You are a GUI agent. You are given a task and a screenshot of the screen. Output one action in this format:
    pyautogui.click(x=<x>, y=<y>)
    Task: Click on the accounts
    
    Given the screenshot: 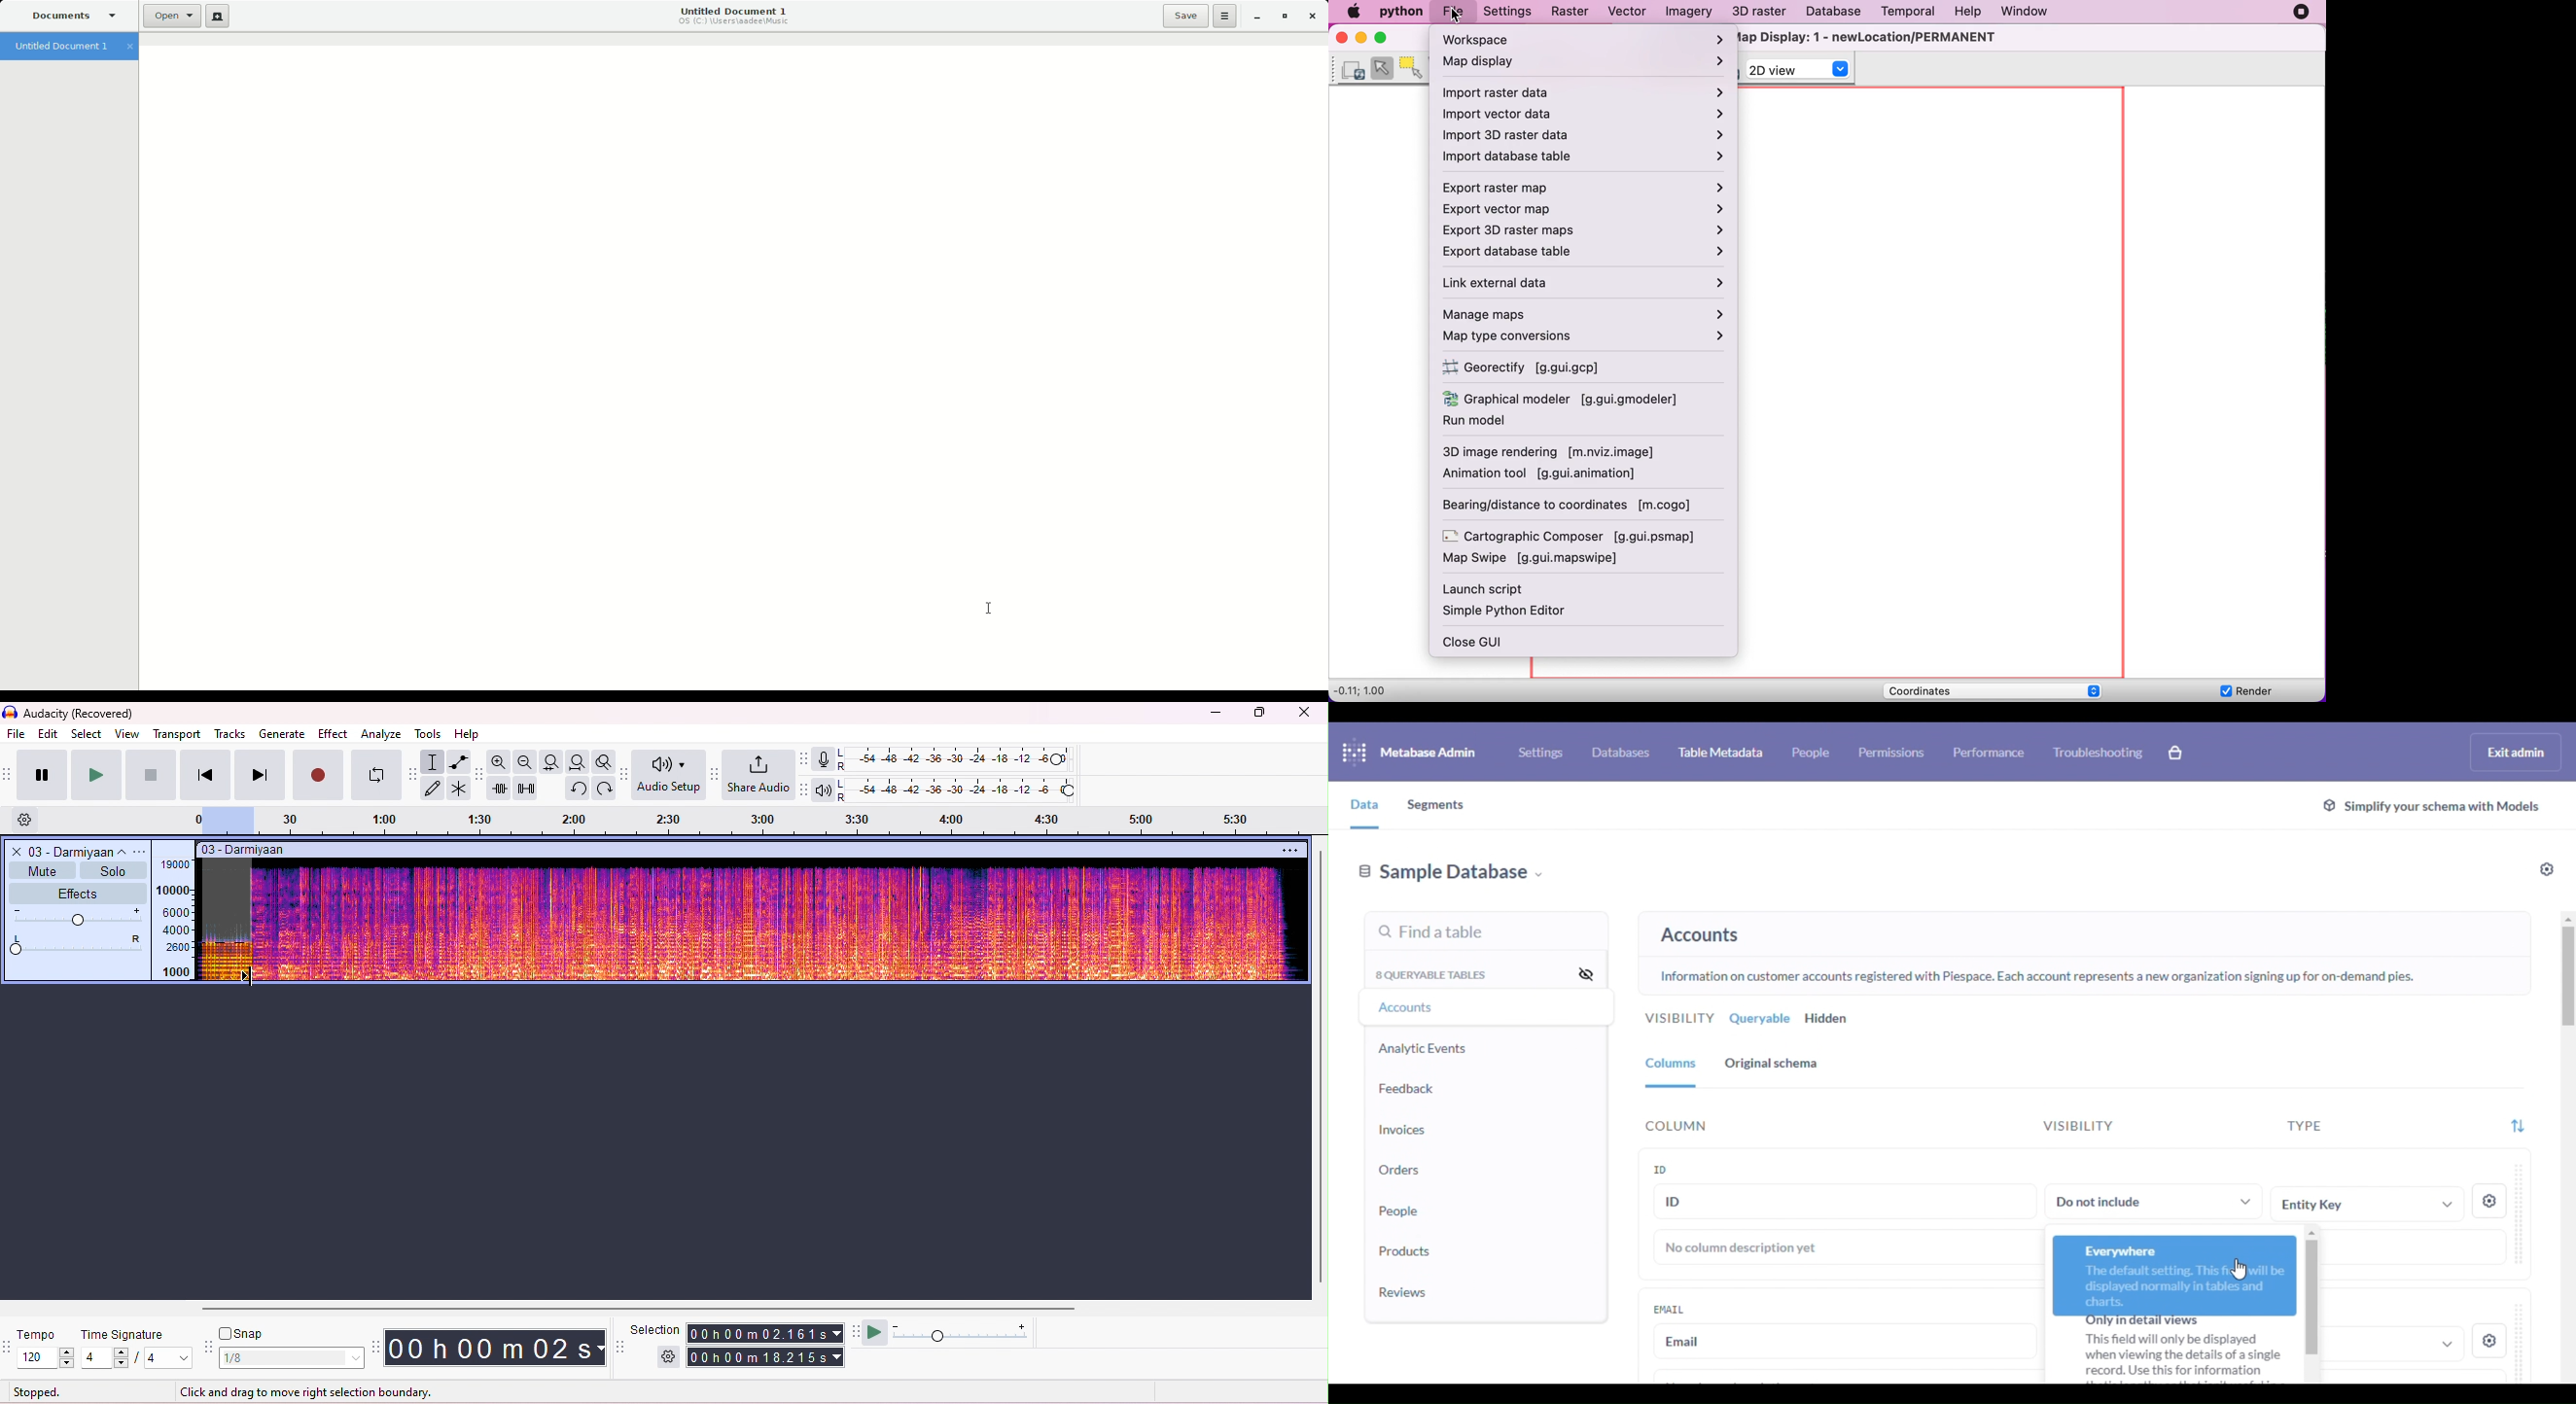 What is the action you would take?
    pyautogui.click(x=1409, y=1008)
    